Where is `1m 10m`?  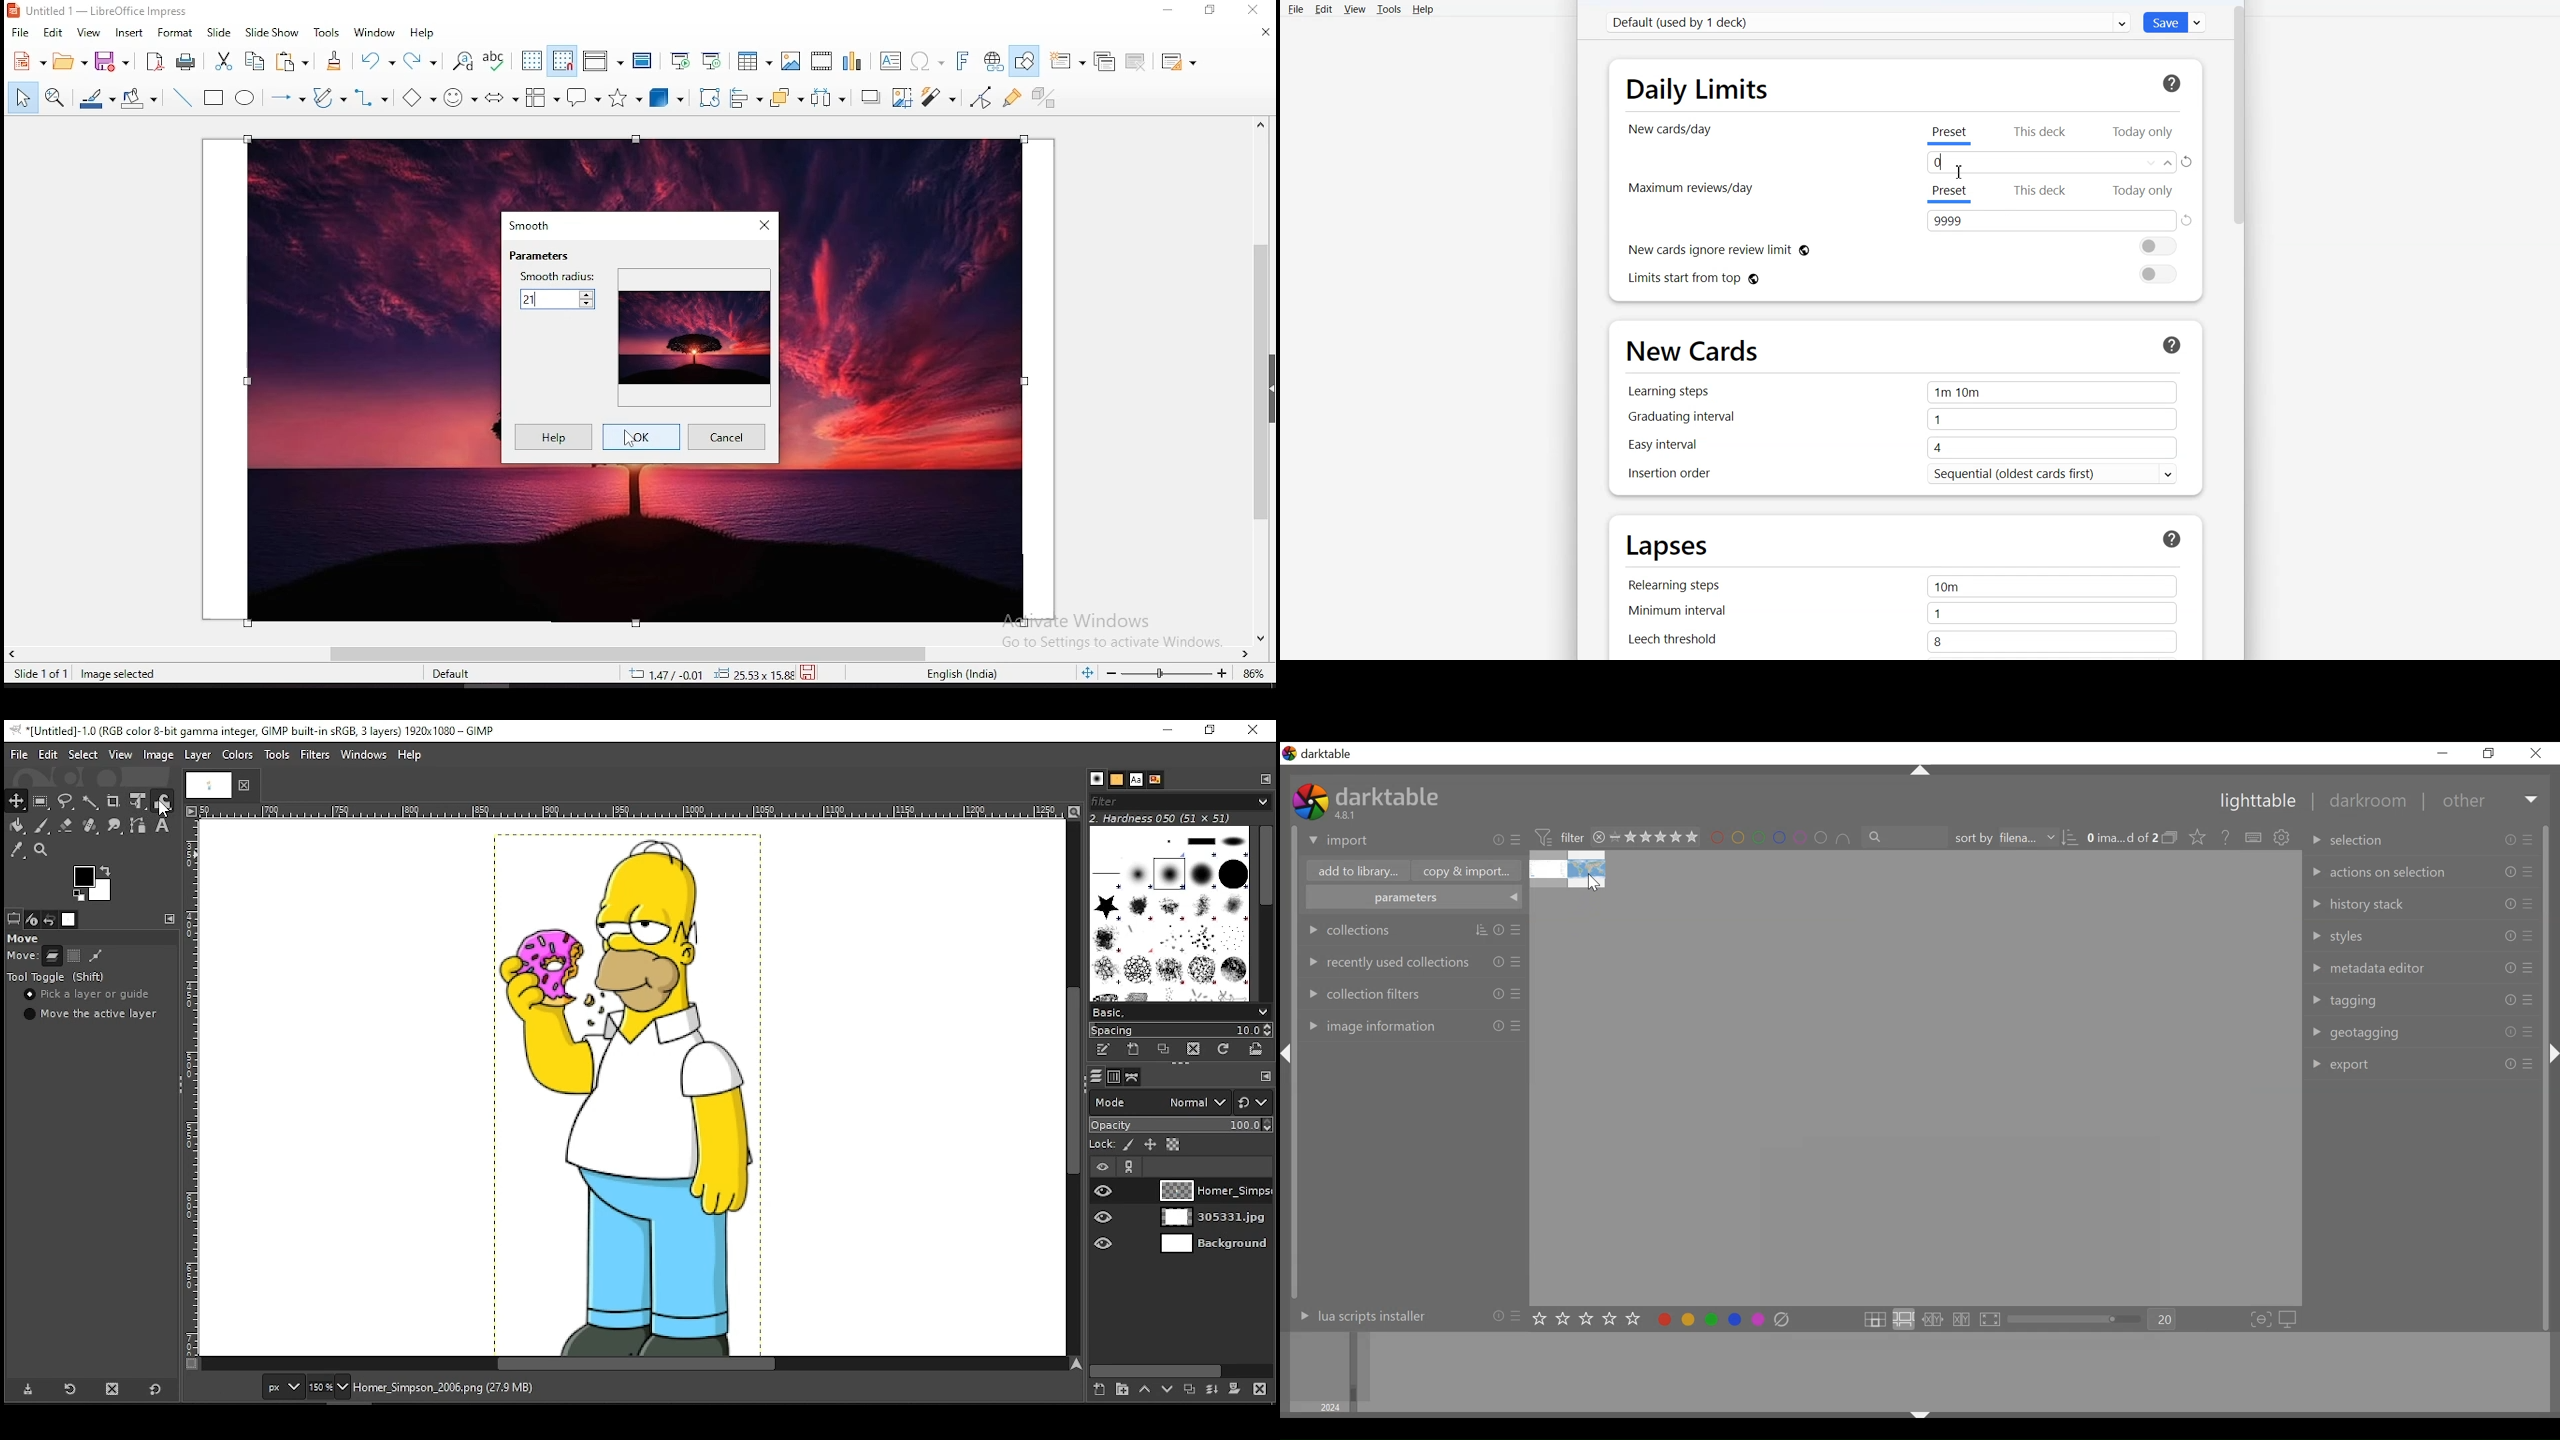
1m 10m is located at coordinates (2047, 392).